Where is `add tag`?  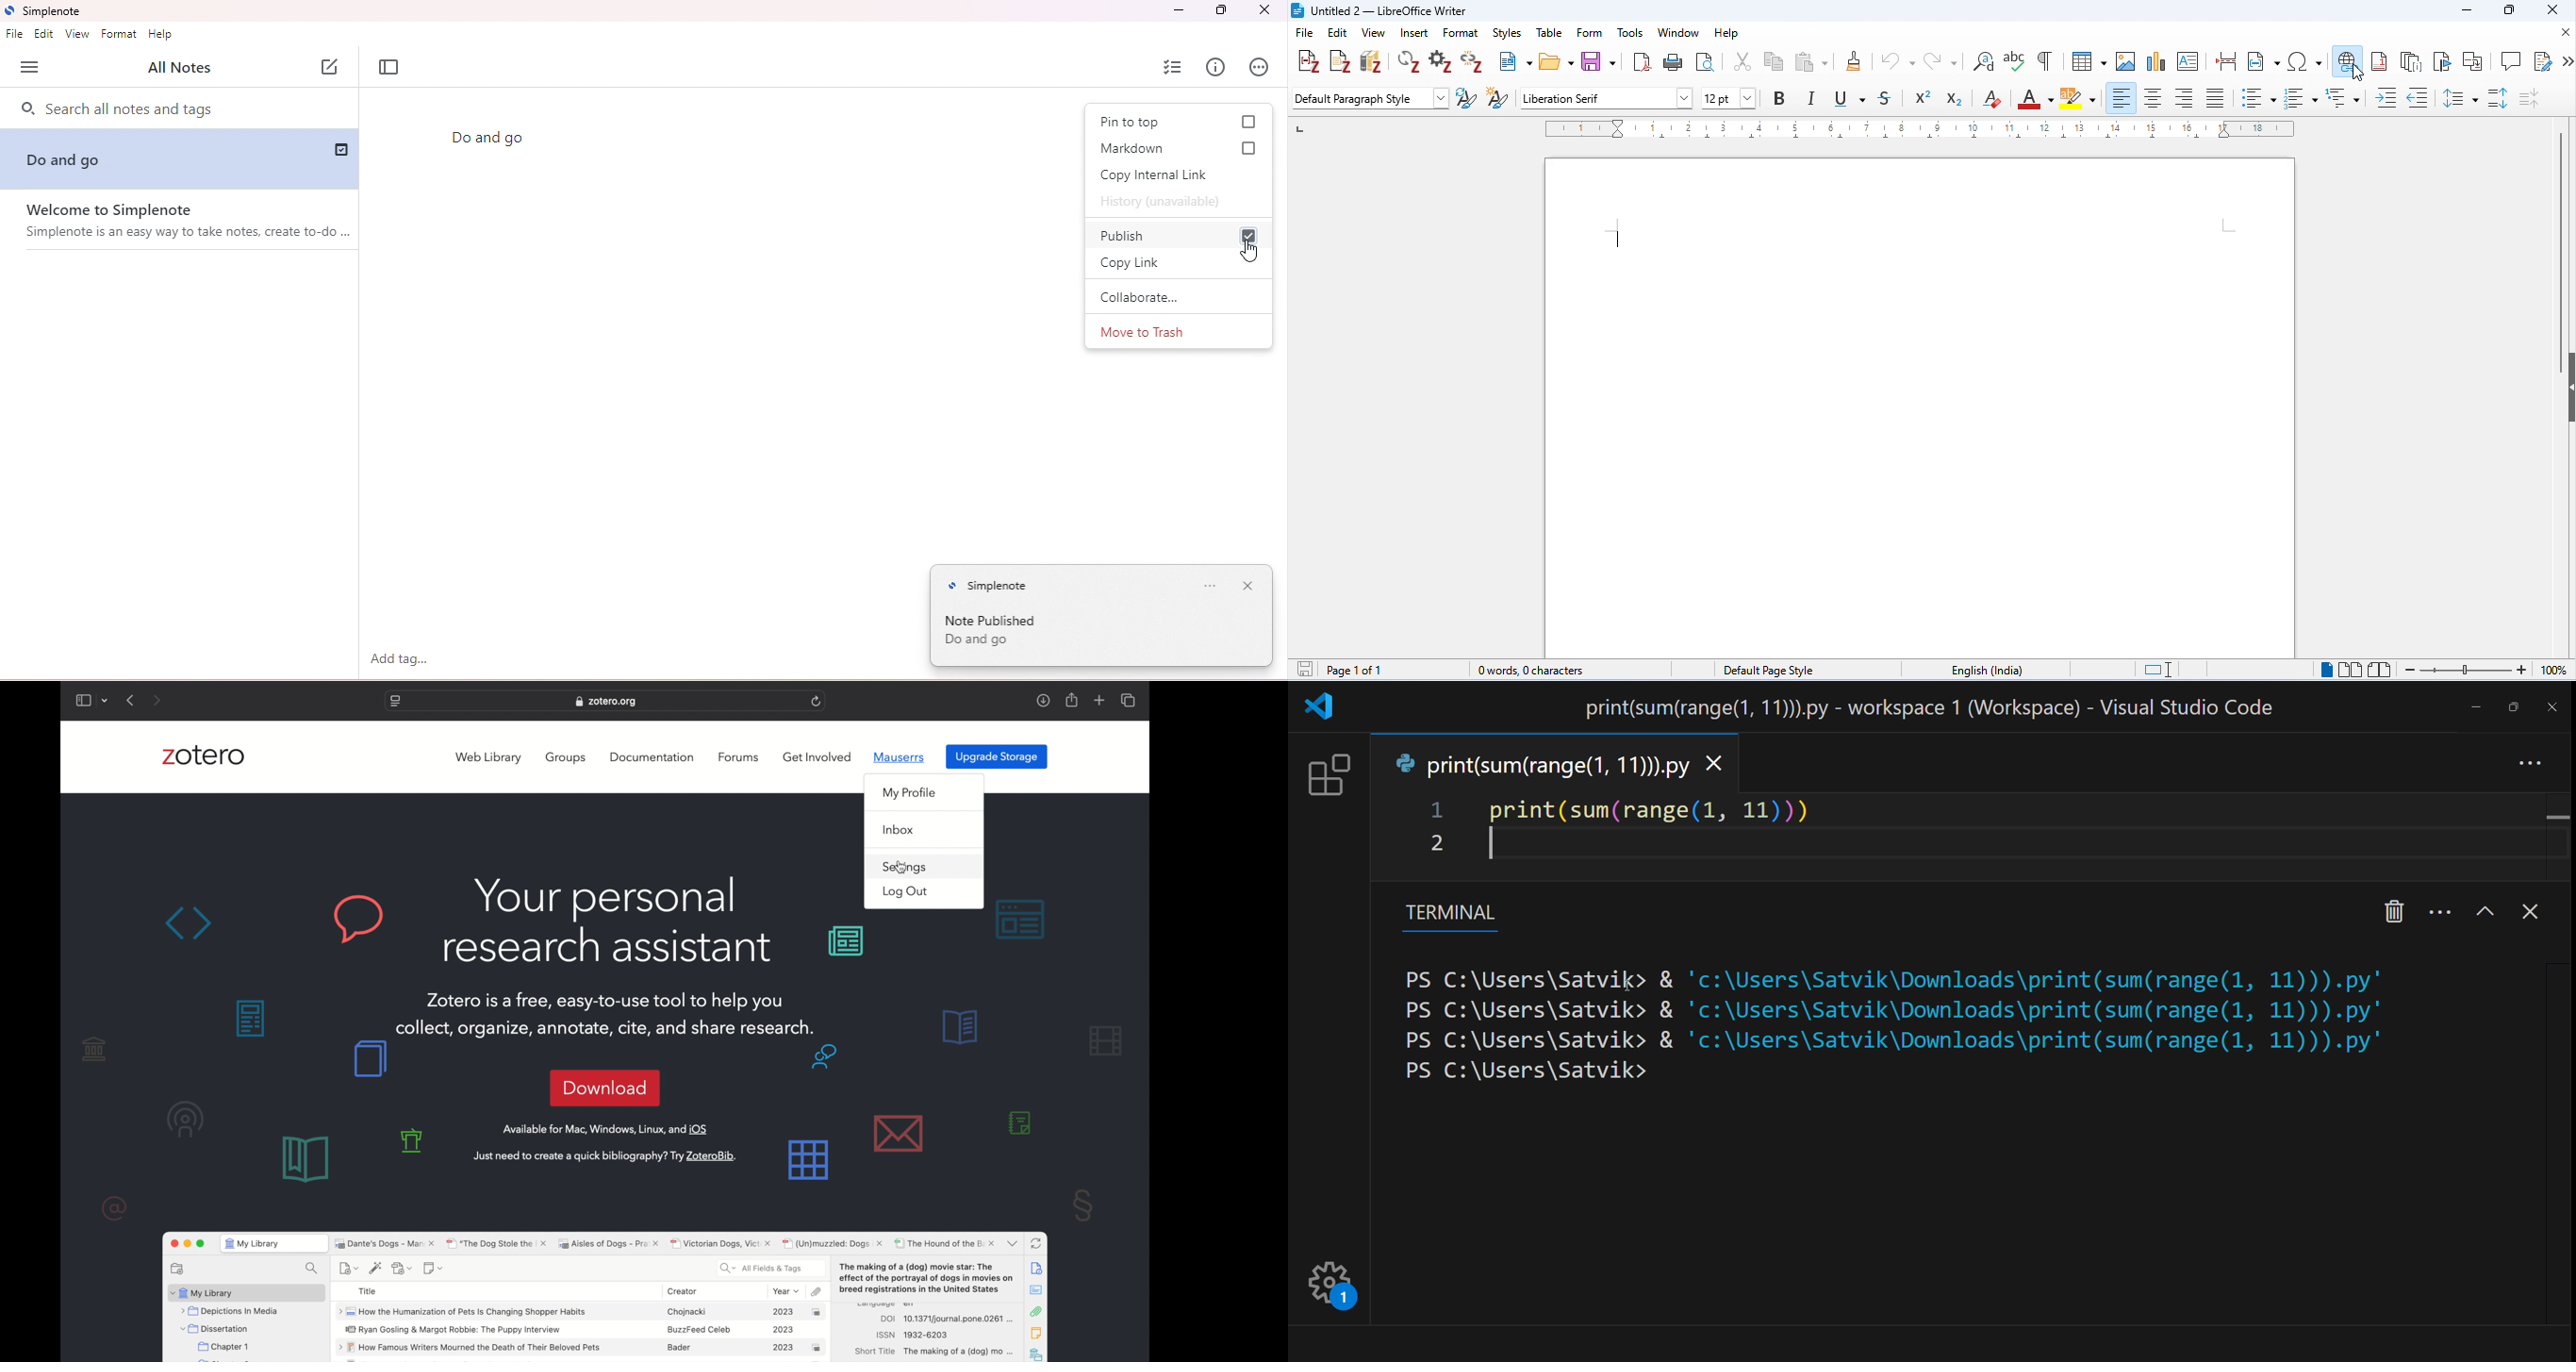 add tag is located at coordinates (402, 659).